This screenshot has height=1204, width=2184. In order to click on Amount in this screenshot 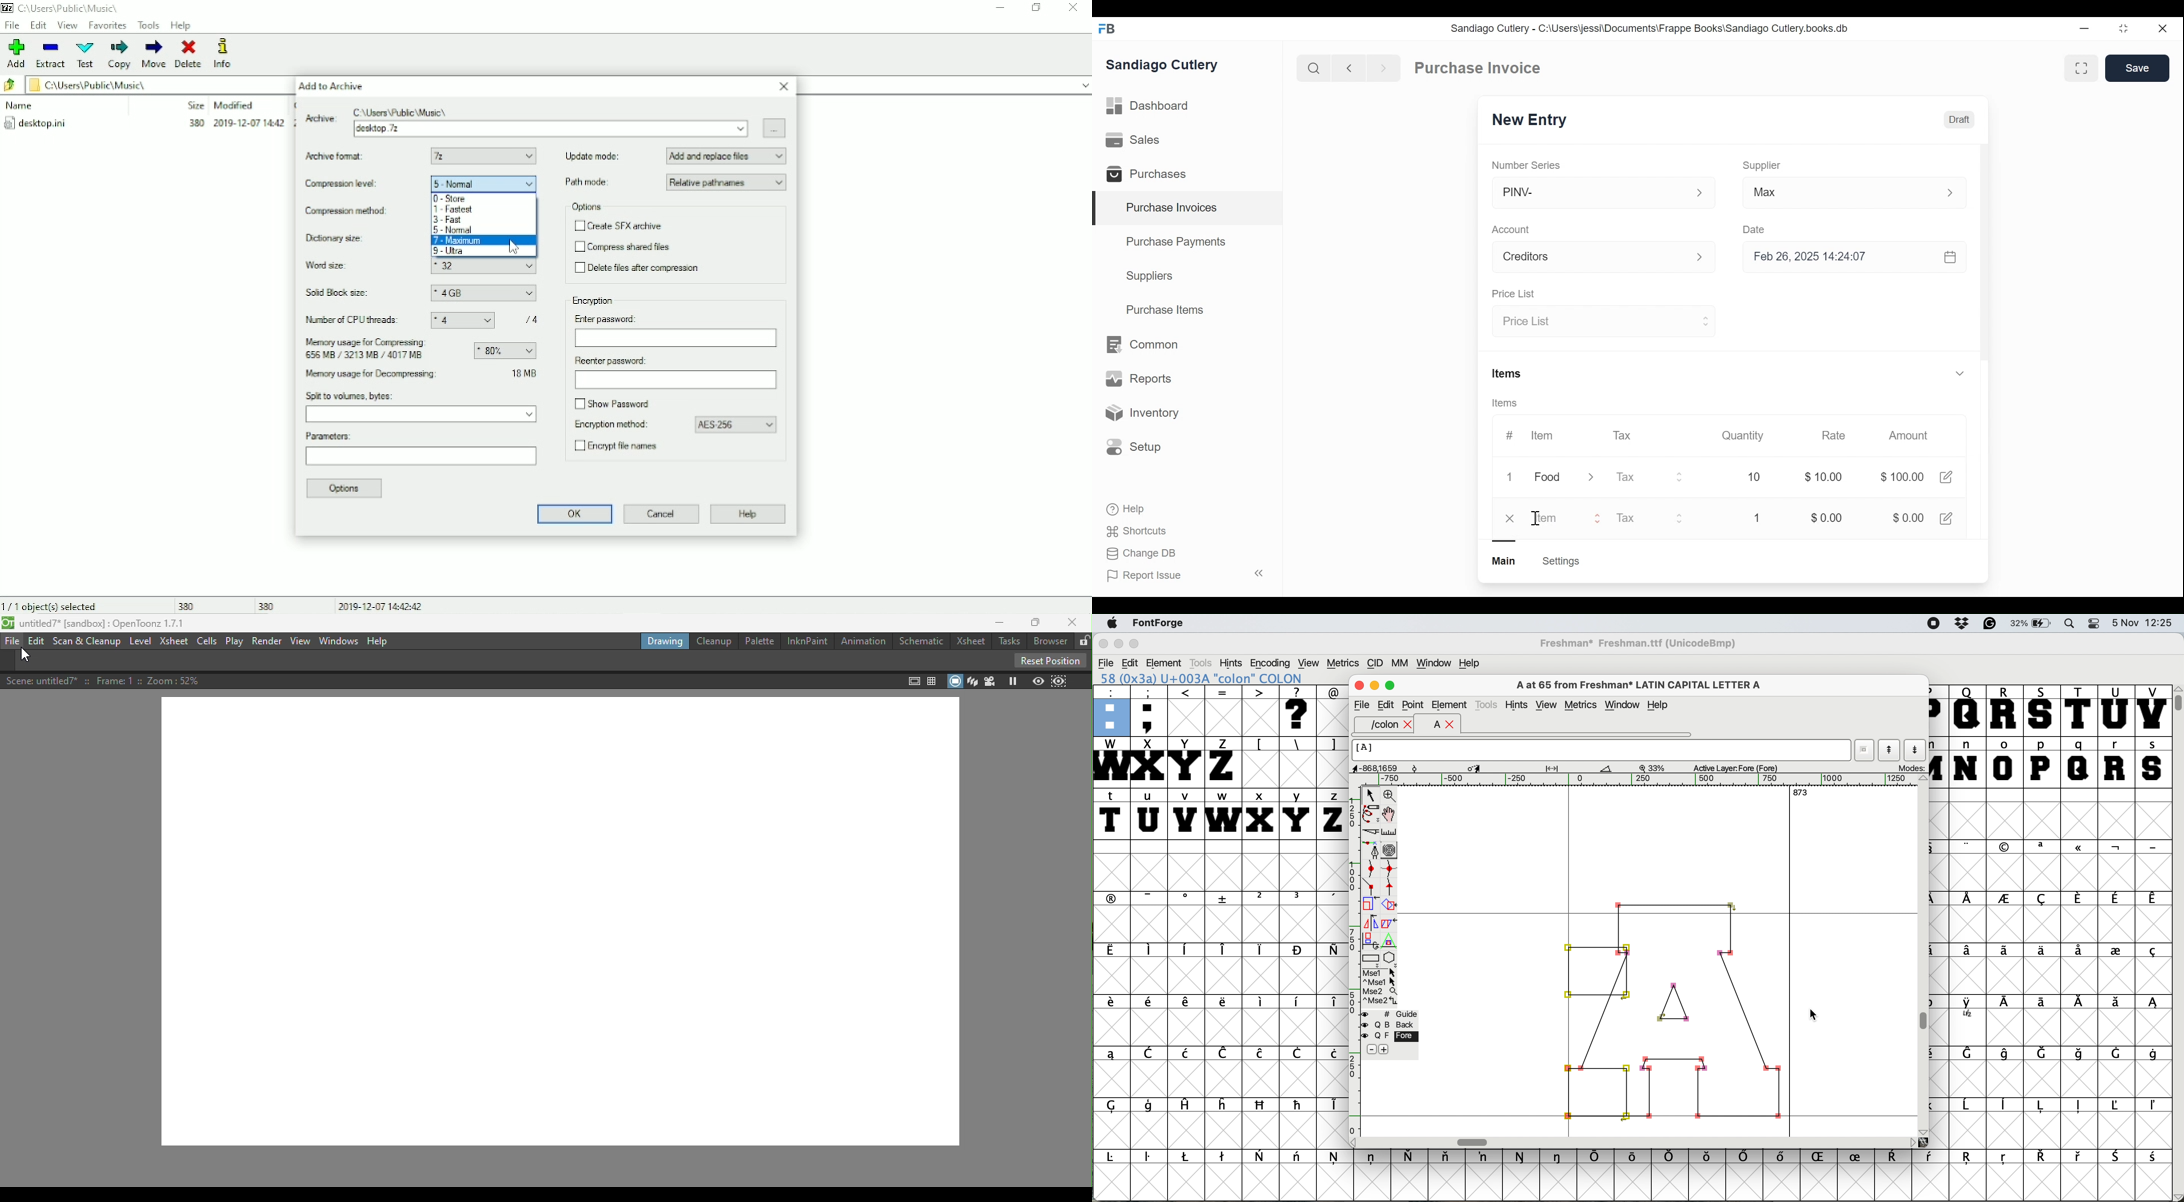, I will do `click(1911, 436)`.